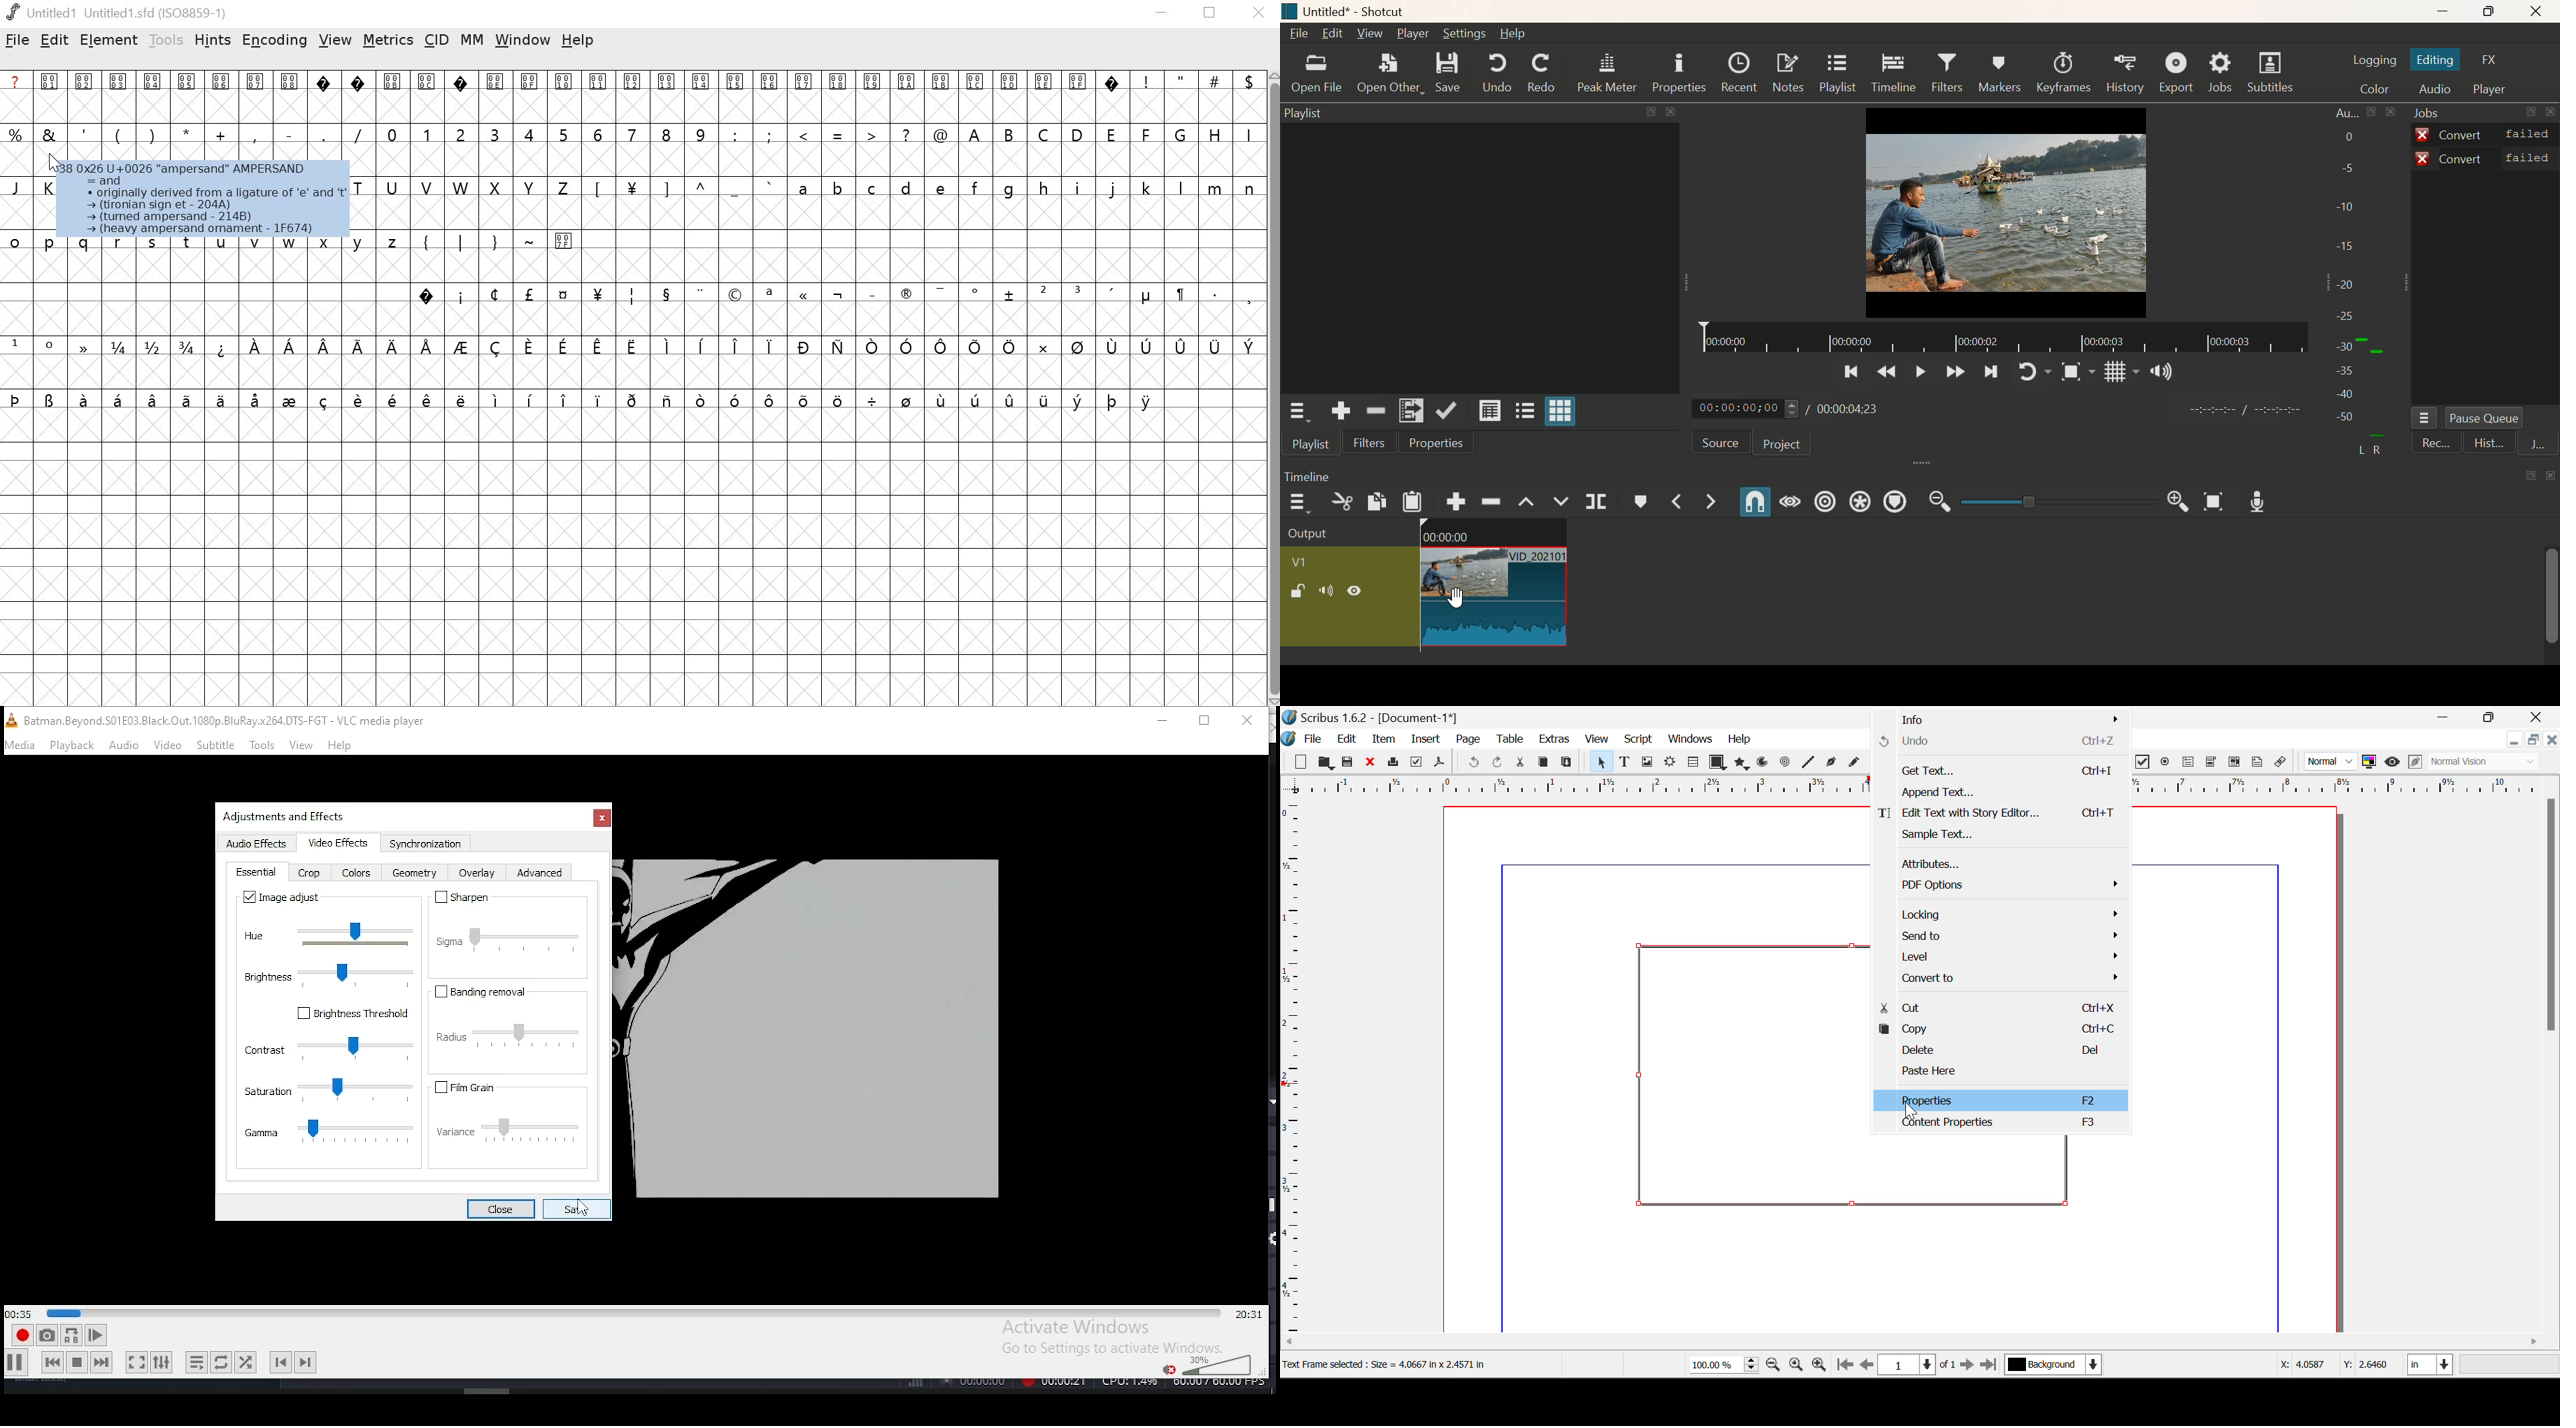 The width and height of the screenshot is (2576, 1428). I want to click on Markers, so click(1999, 72).